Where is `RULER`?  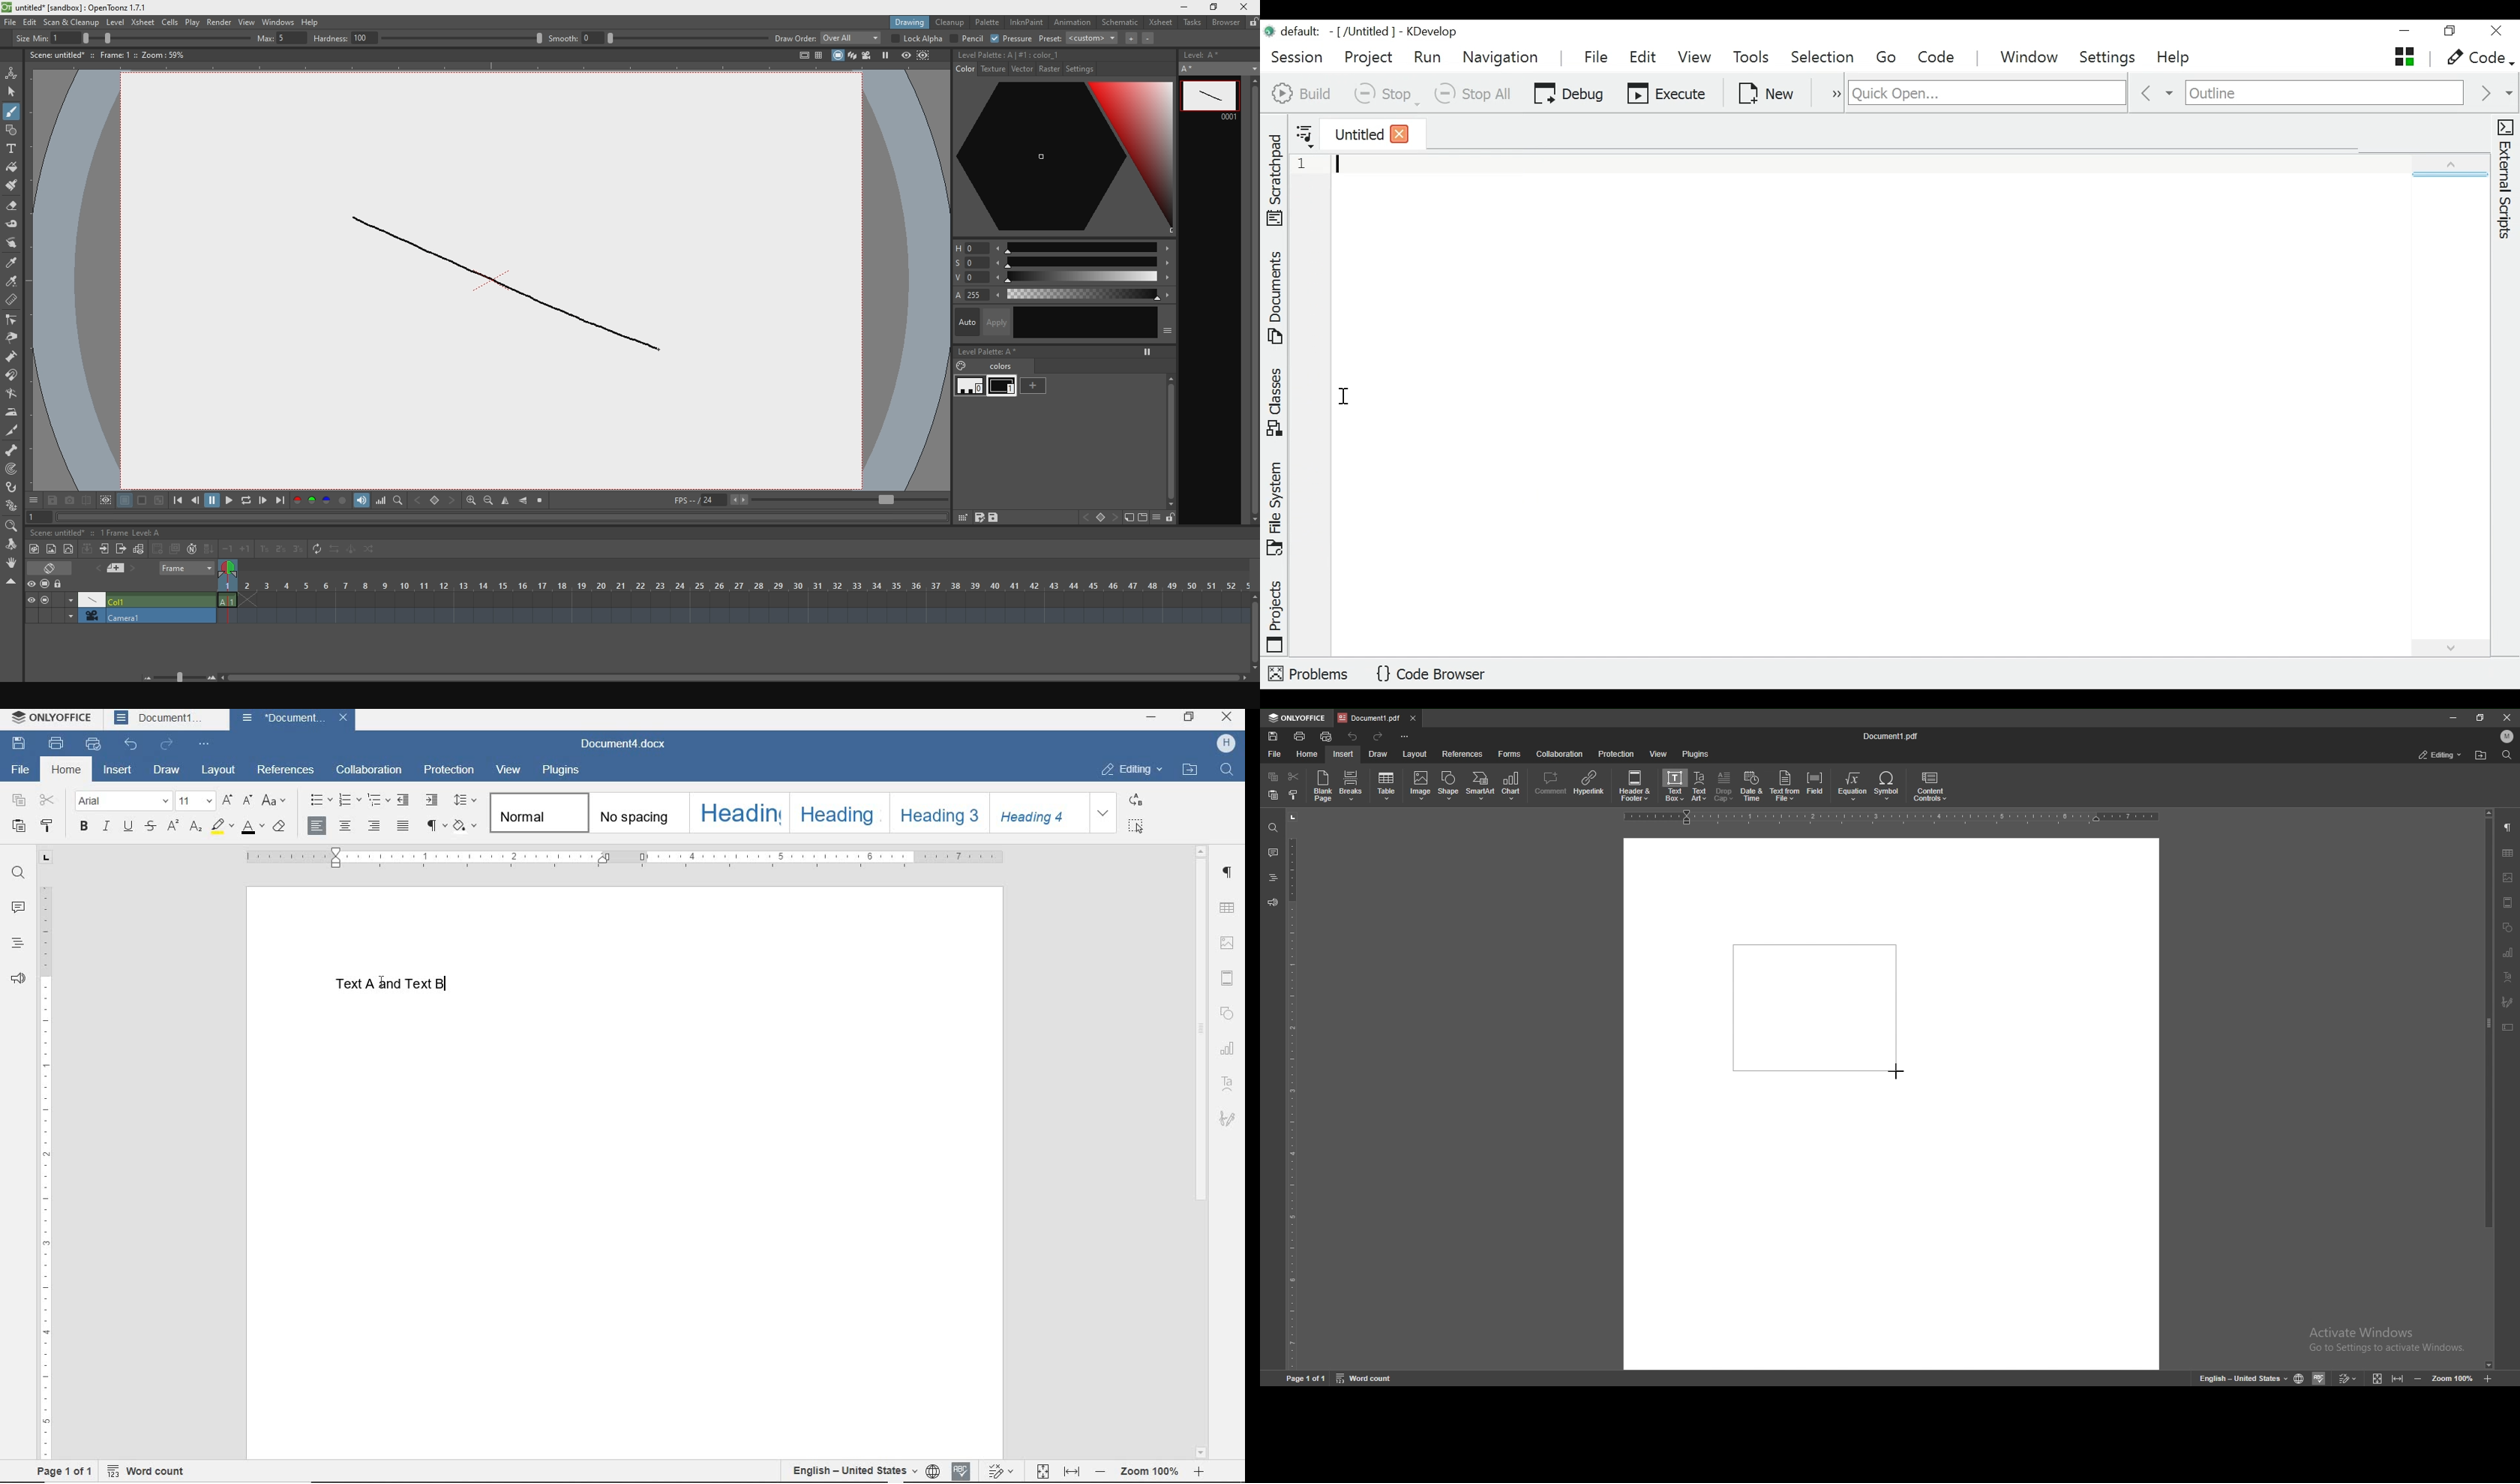 RULER is located at coordinates (624, 856).